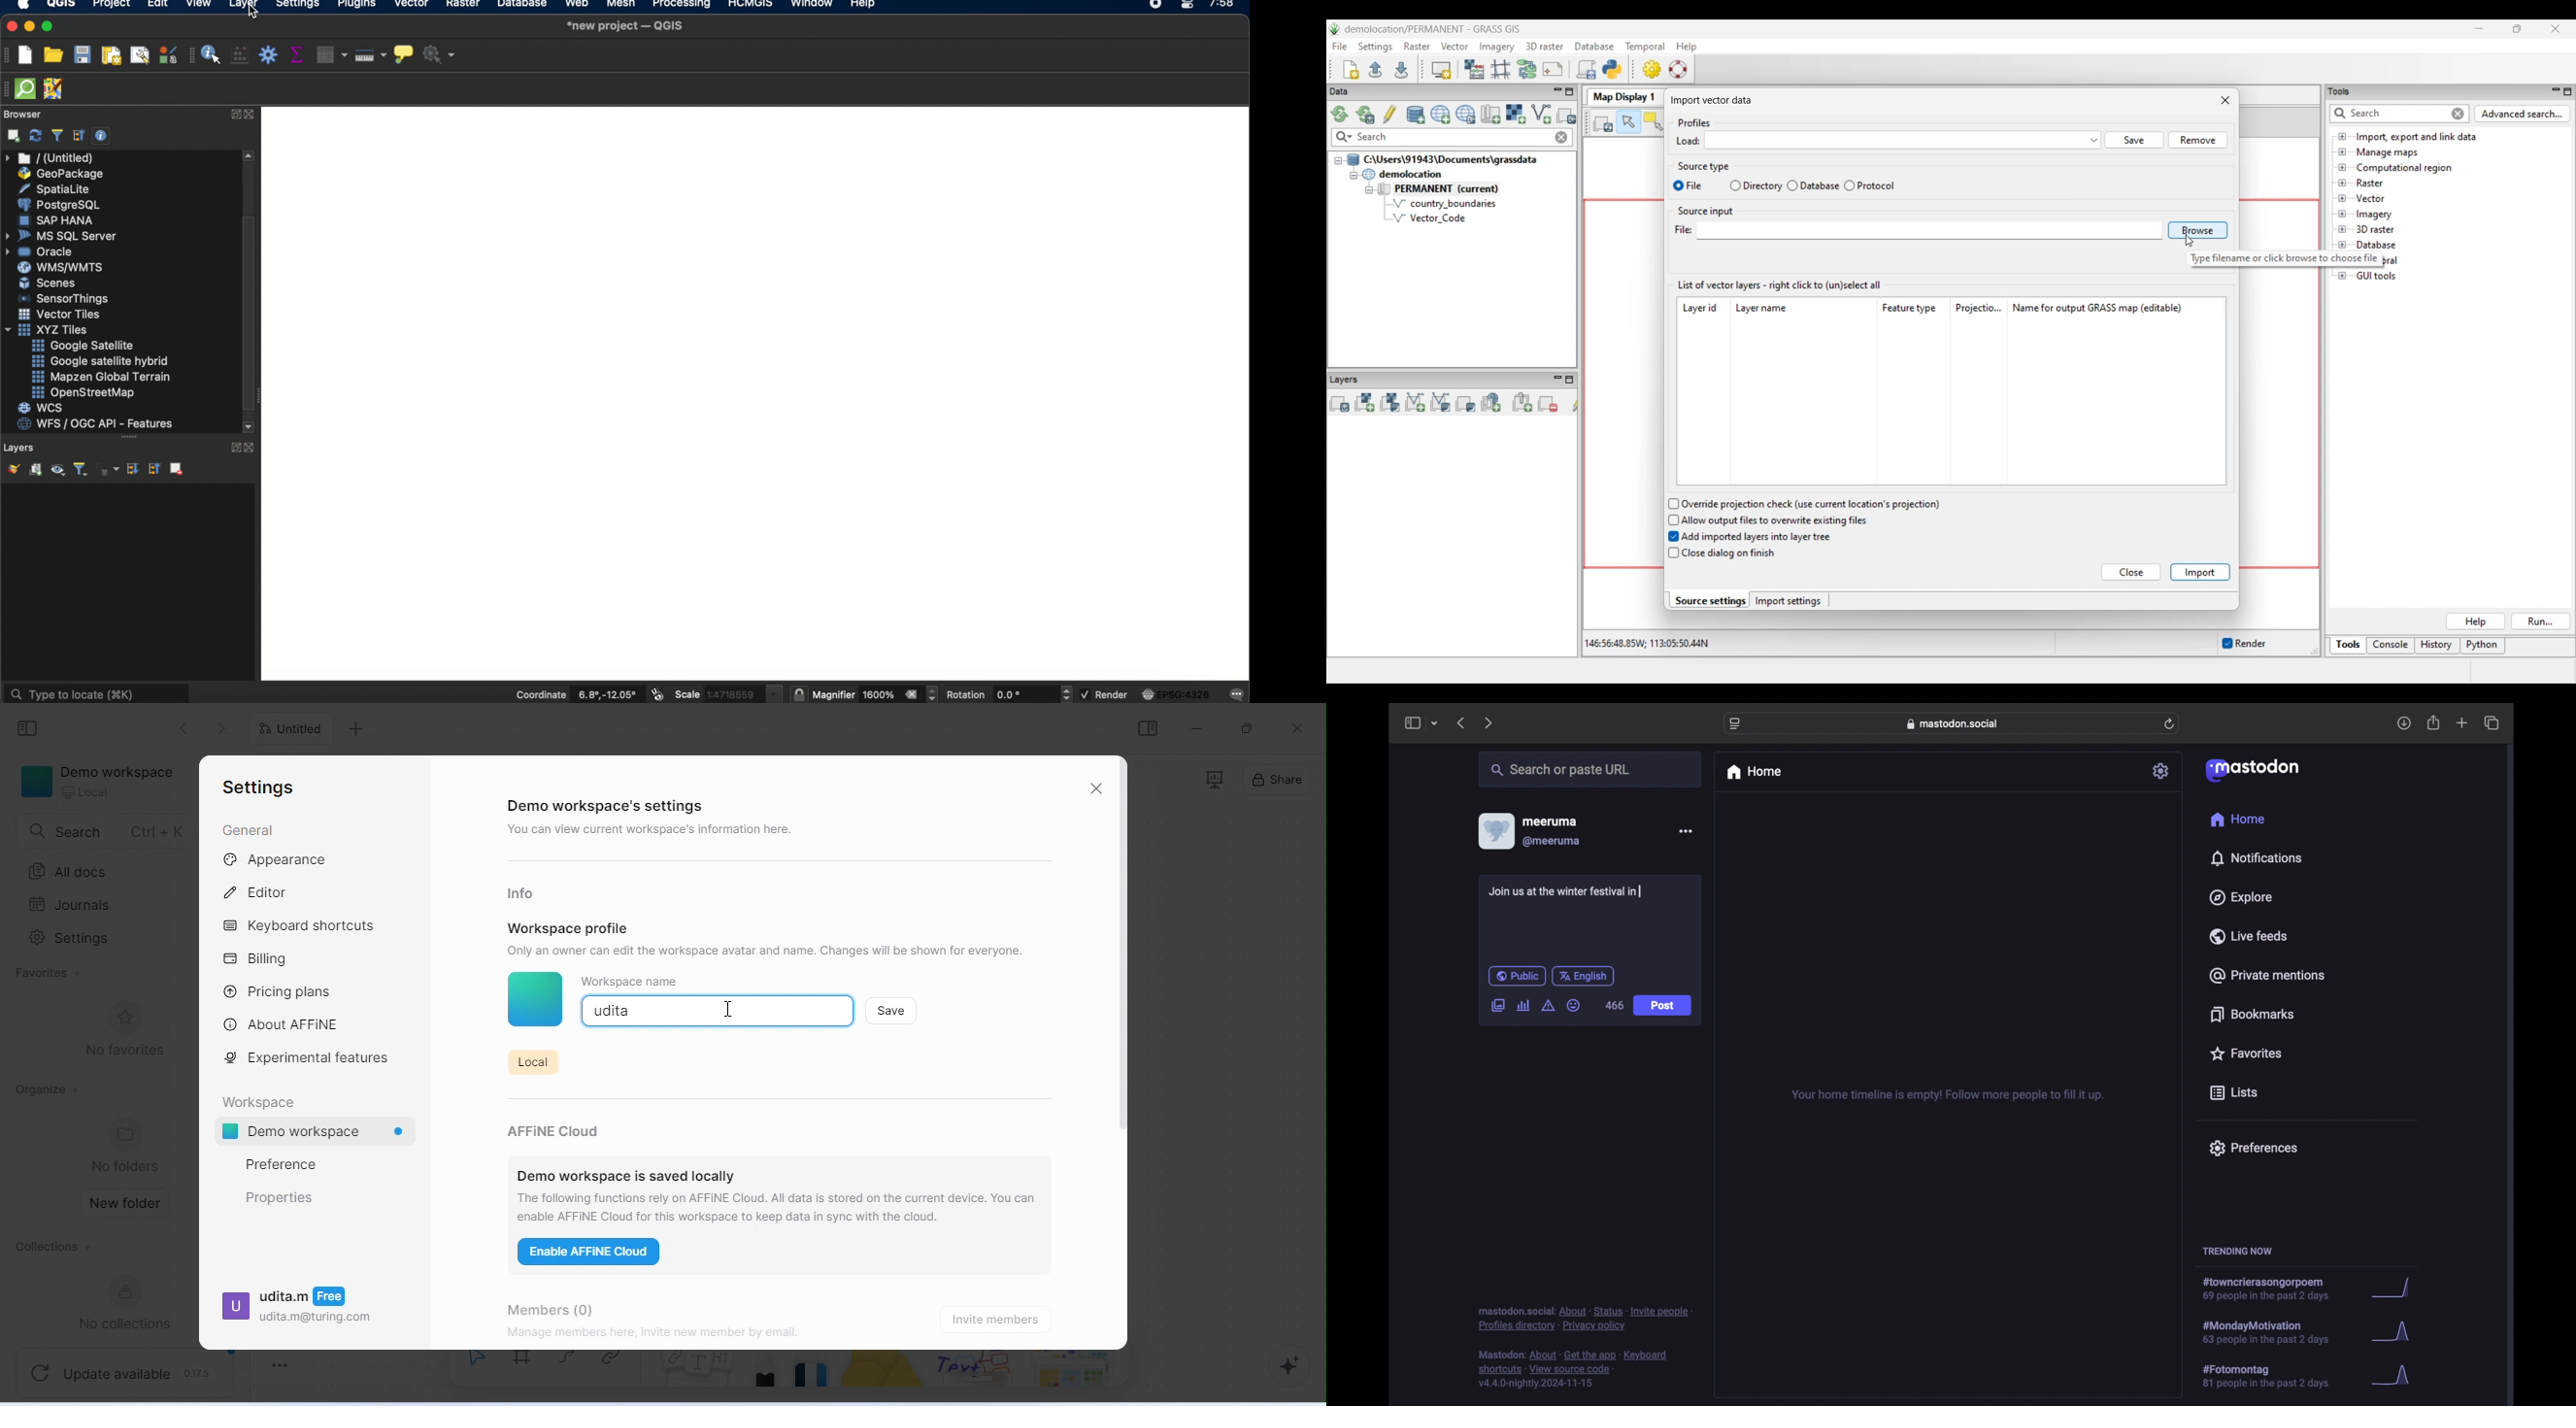 The width and height of the screenshot is (2576, 1428). What do you see at coordinates (2395, 1289) in the screenshot?
I see `graph` at bounding box center [2395, 1289].